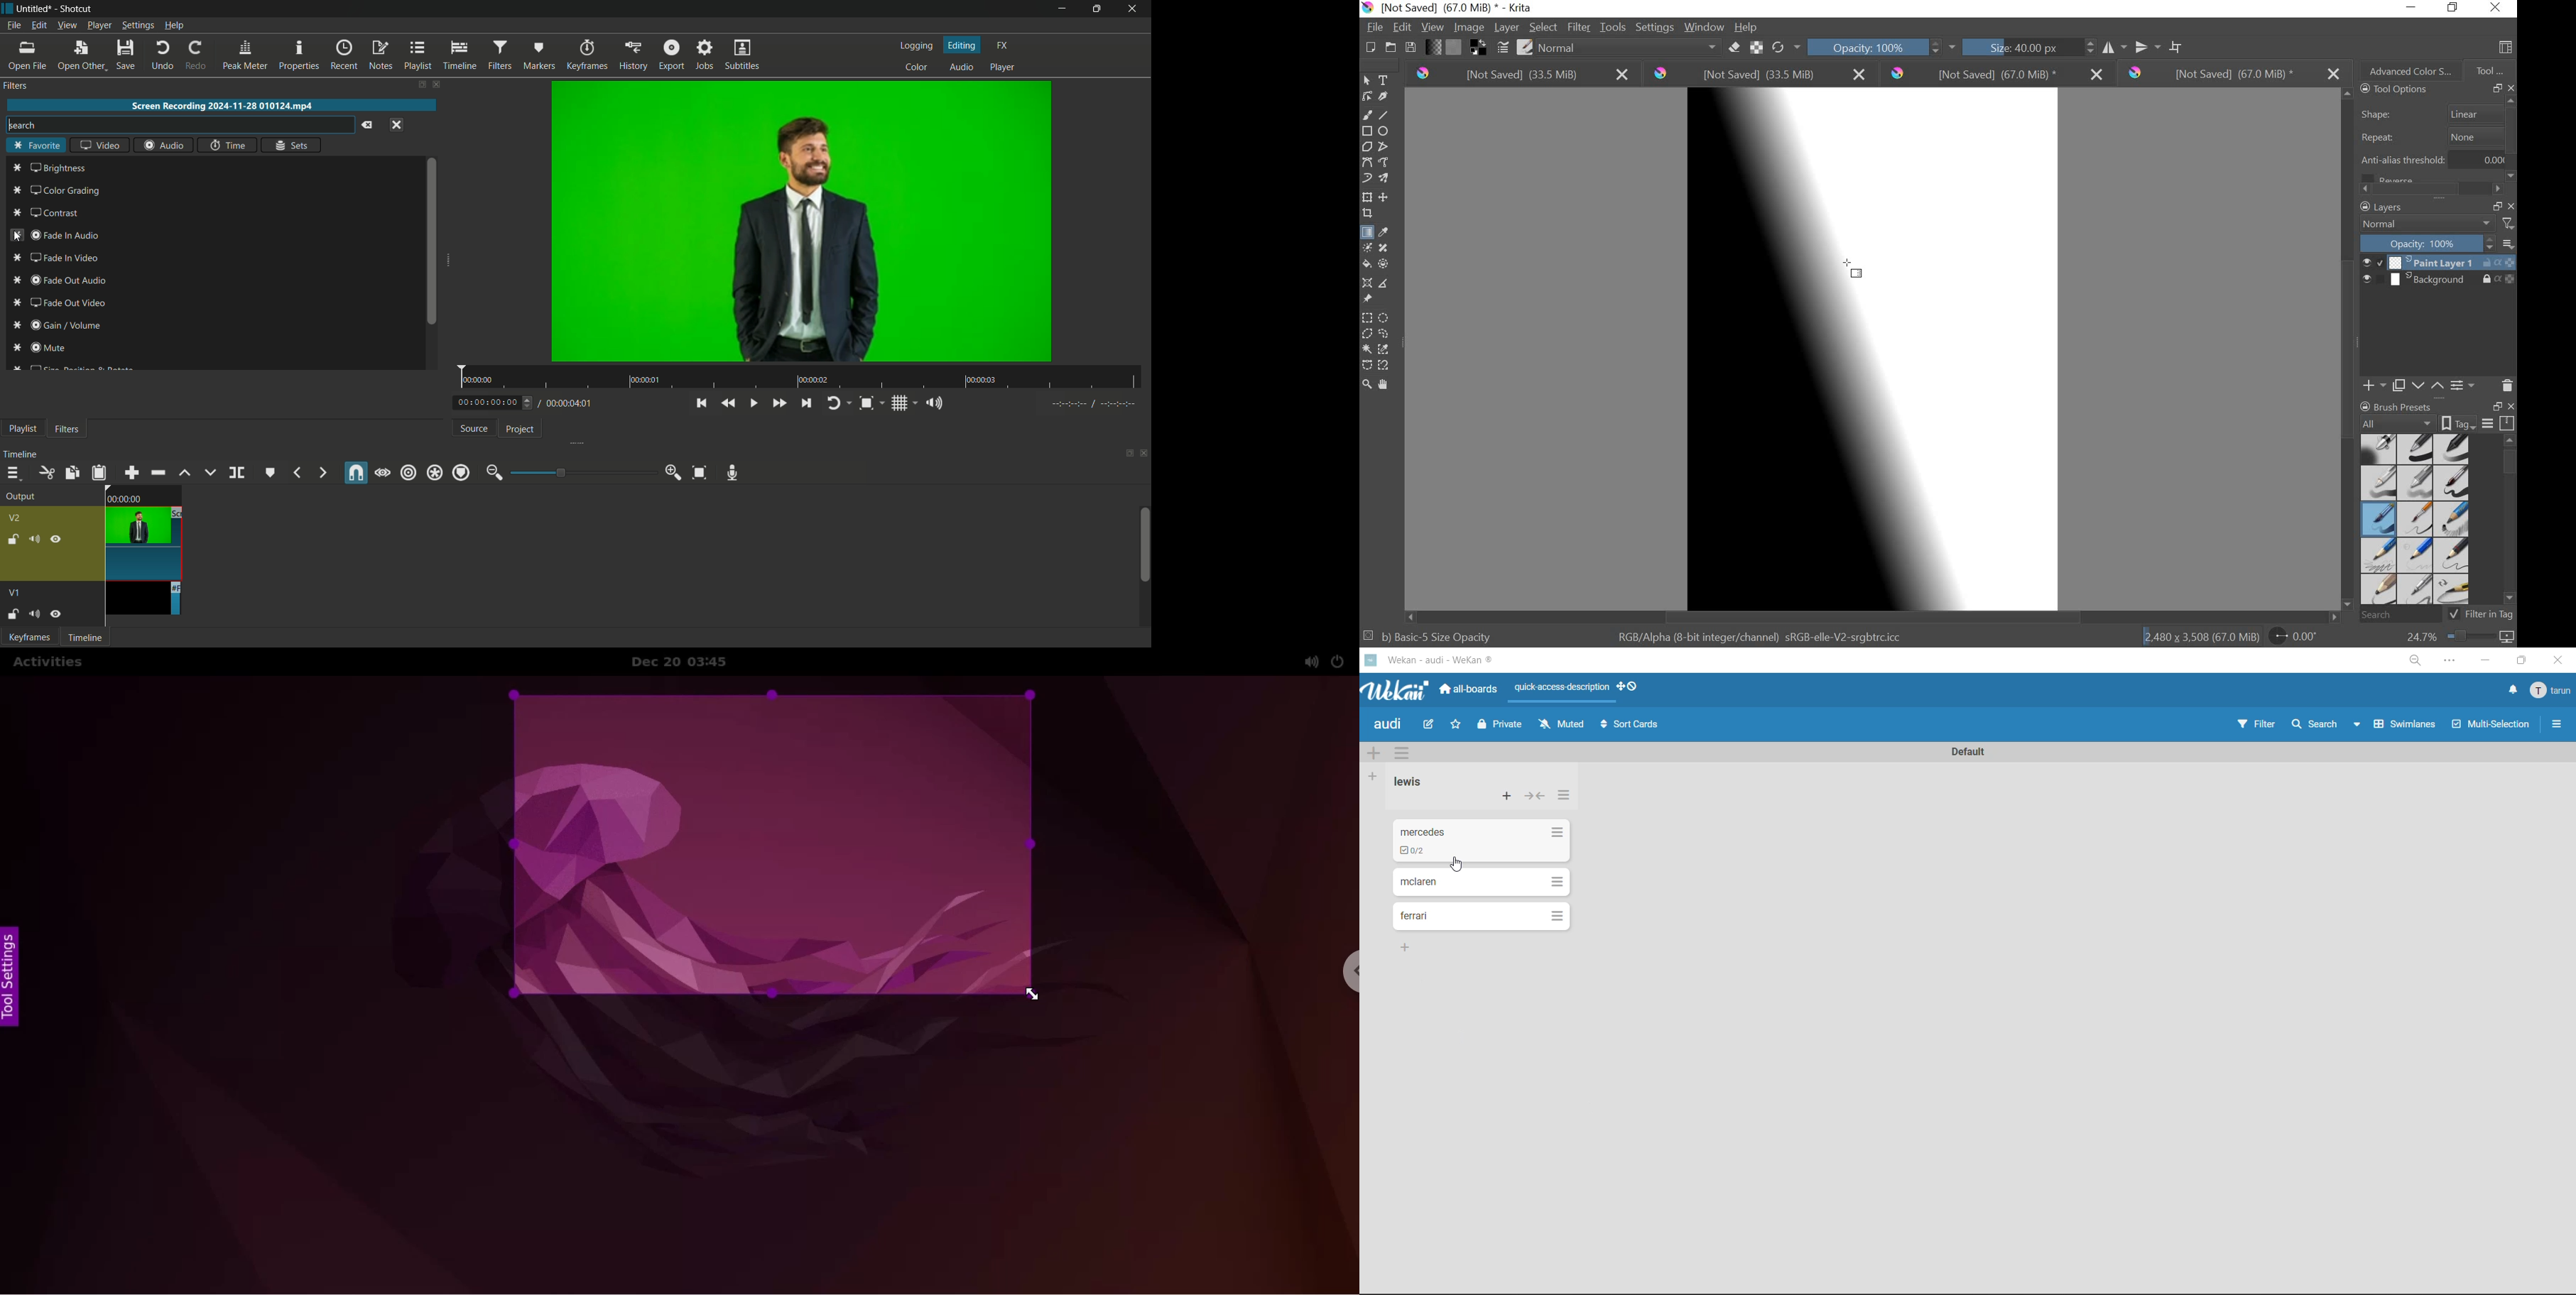  Describe the element at coordinates (1761, 634) in the screenshot. I see `RGB/alpha (8 bit integer/channel) srgb elle v2 srgbttrc.icc` at that location.